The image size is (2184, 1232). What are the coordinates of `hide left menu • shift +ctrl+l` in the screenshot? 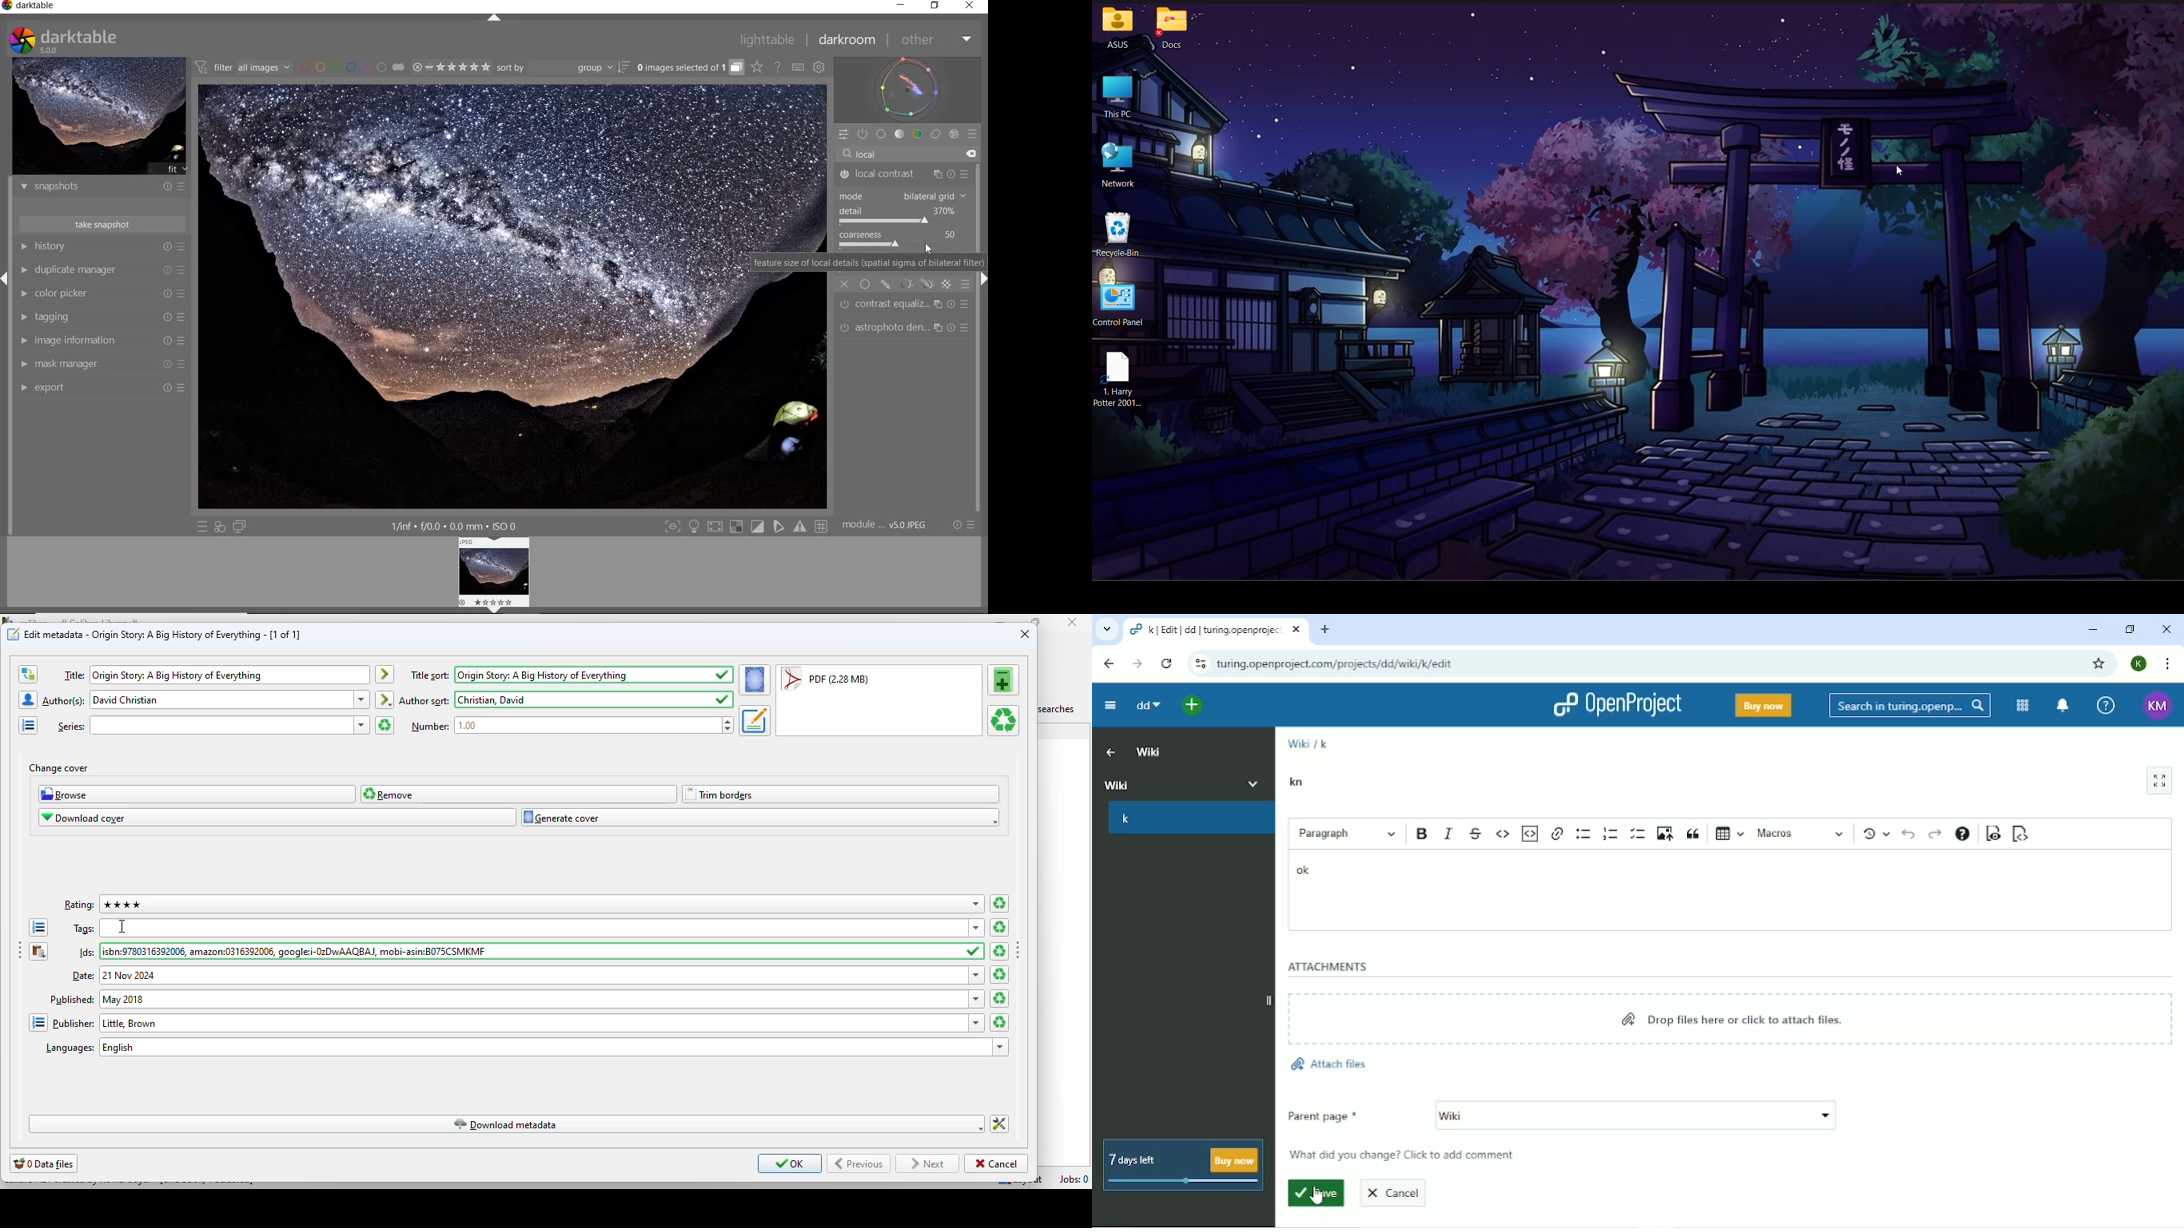 It's located at (6, 278).